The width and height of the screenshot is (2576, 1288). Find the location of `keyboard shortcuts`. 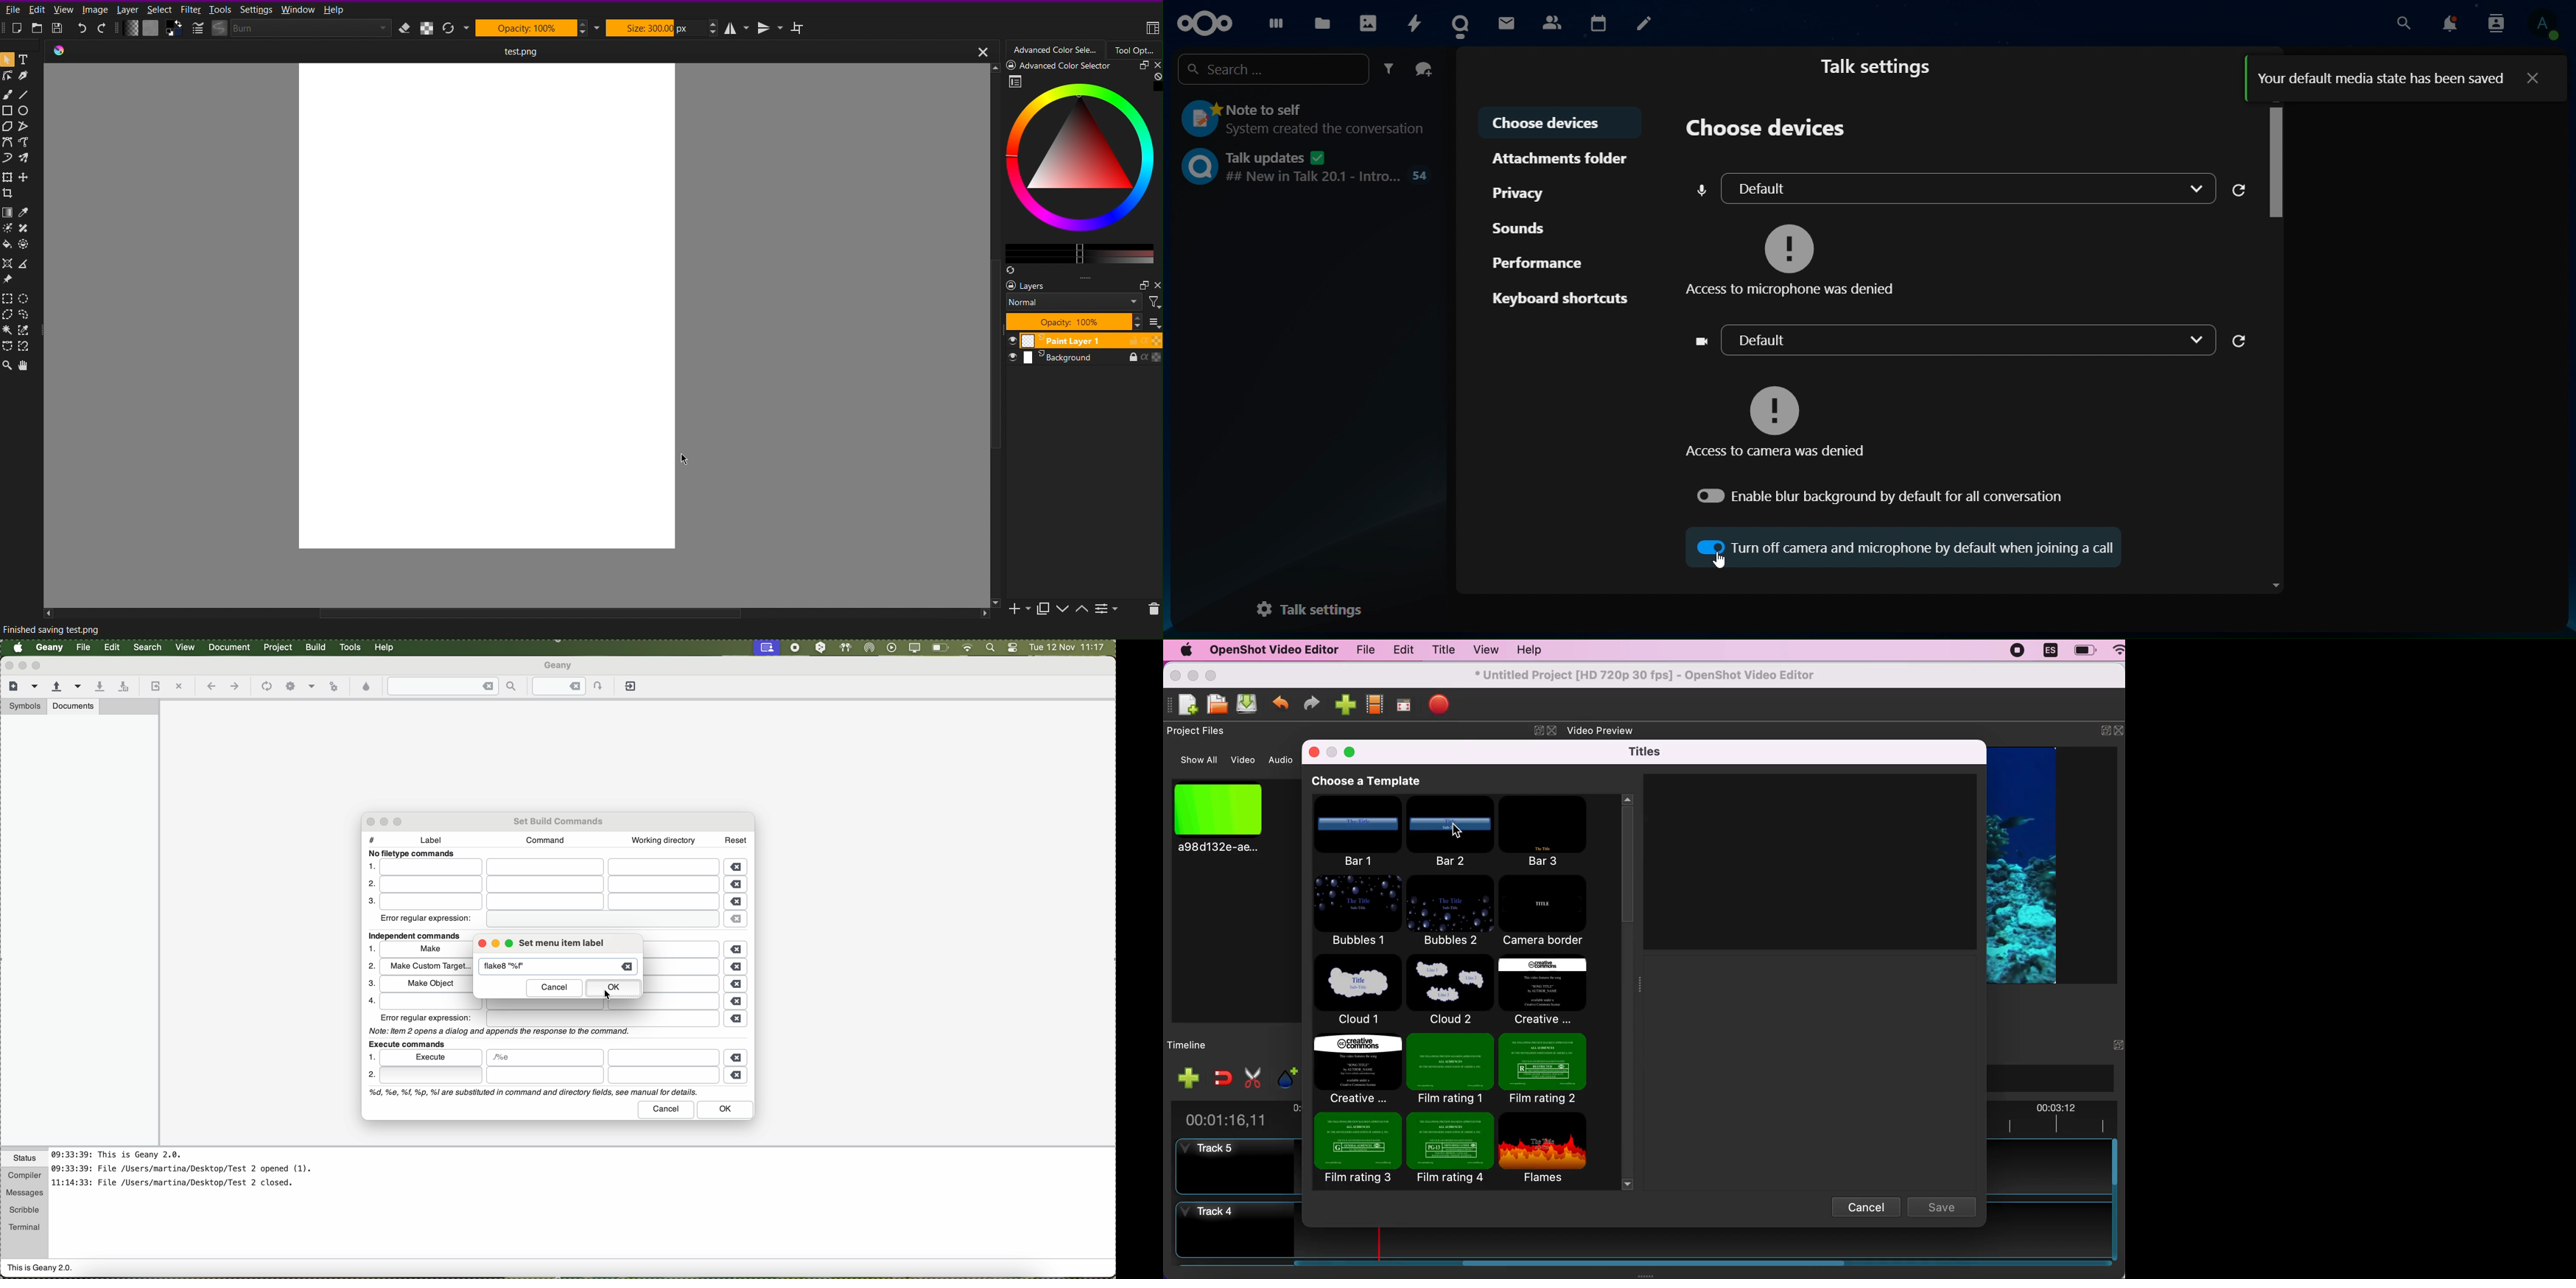

keyboard shortcuts is located at coordinates (1561, 296).